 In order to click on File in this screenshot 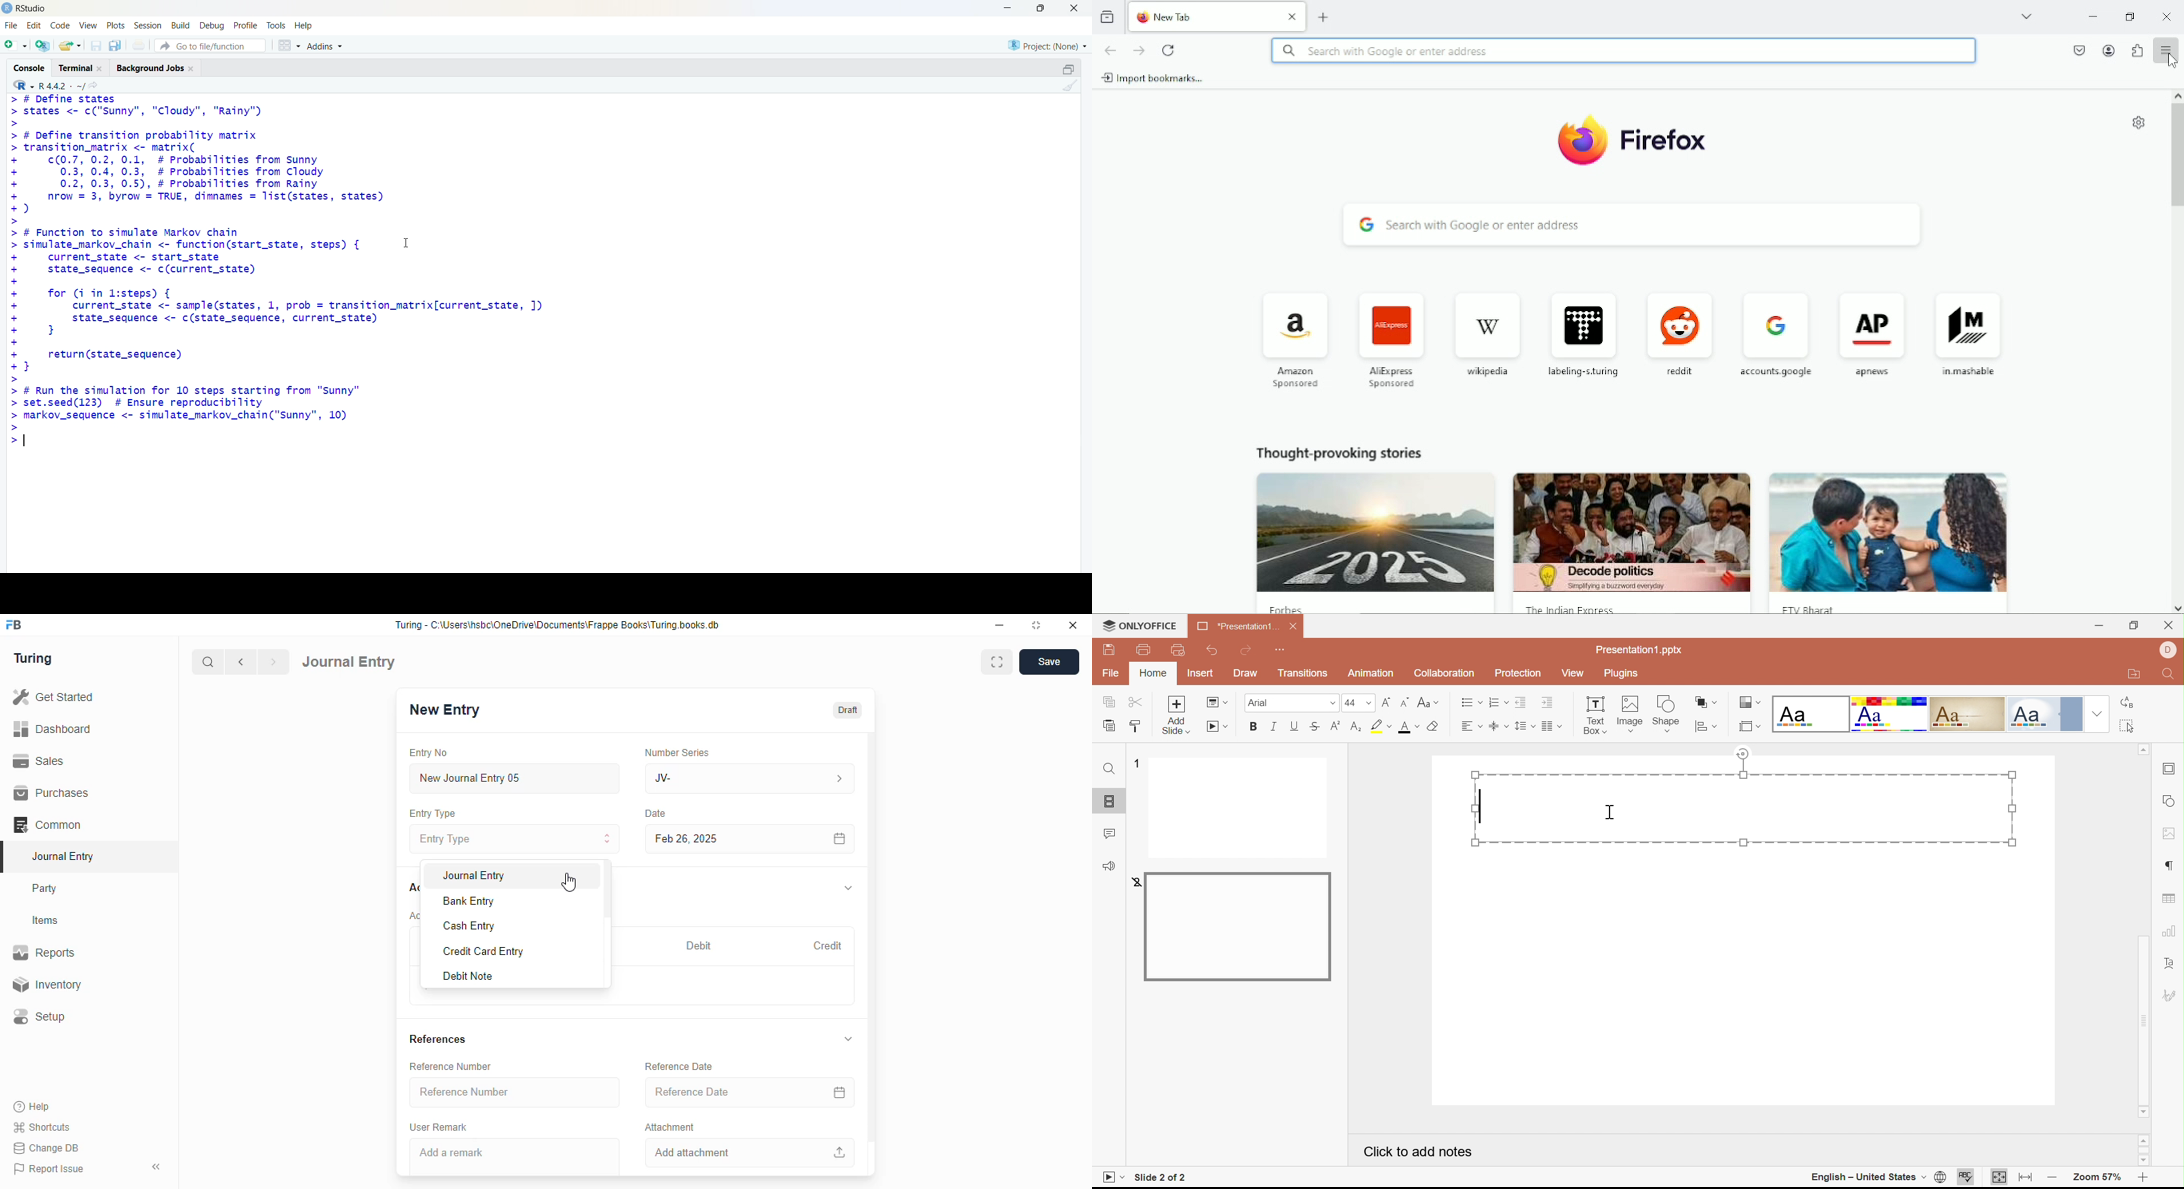, I will do `click(1111, 673)`.